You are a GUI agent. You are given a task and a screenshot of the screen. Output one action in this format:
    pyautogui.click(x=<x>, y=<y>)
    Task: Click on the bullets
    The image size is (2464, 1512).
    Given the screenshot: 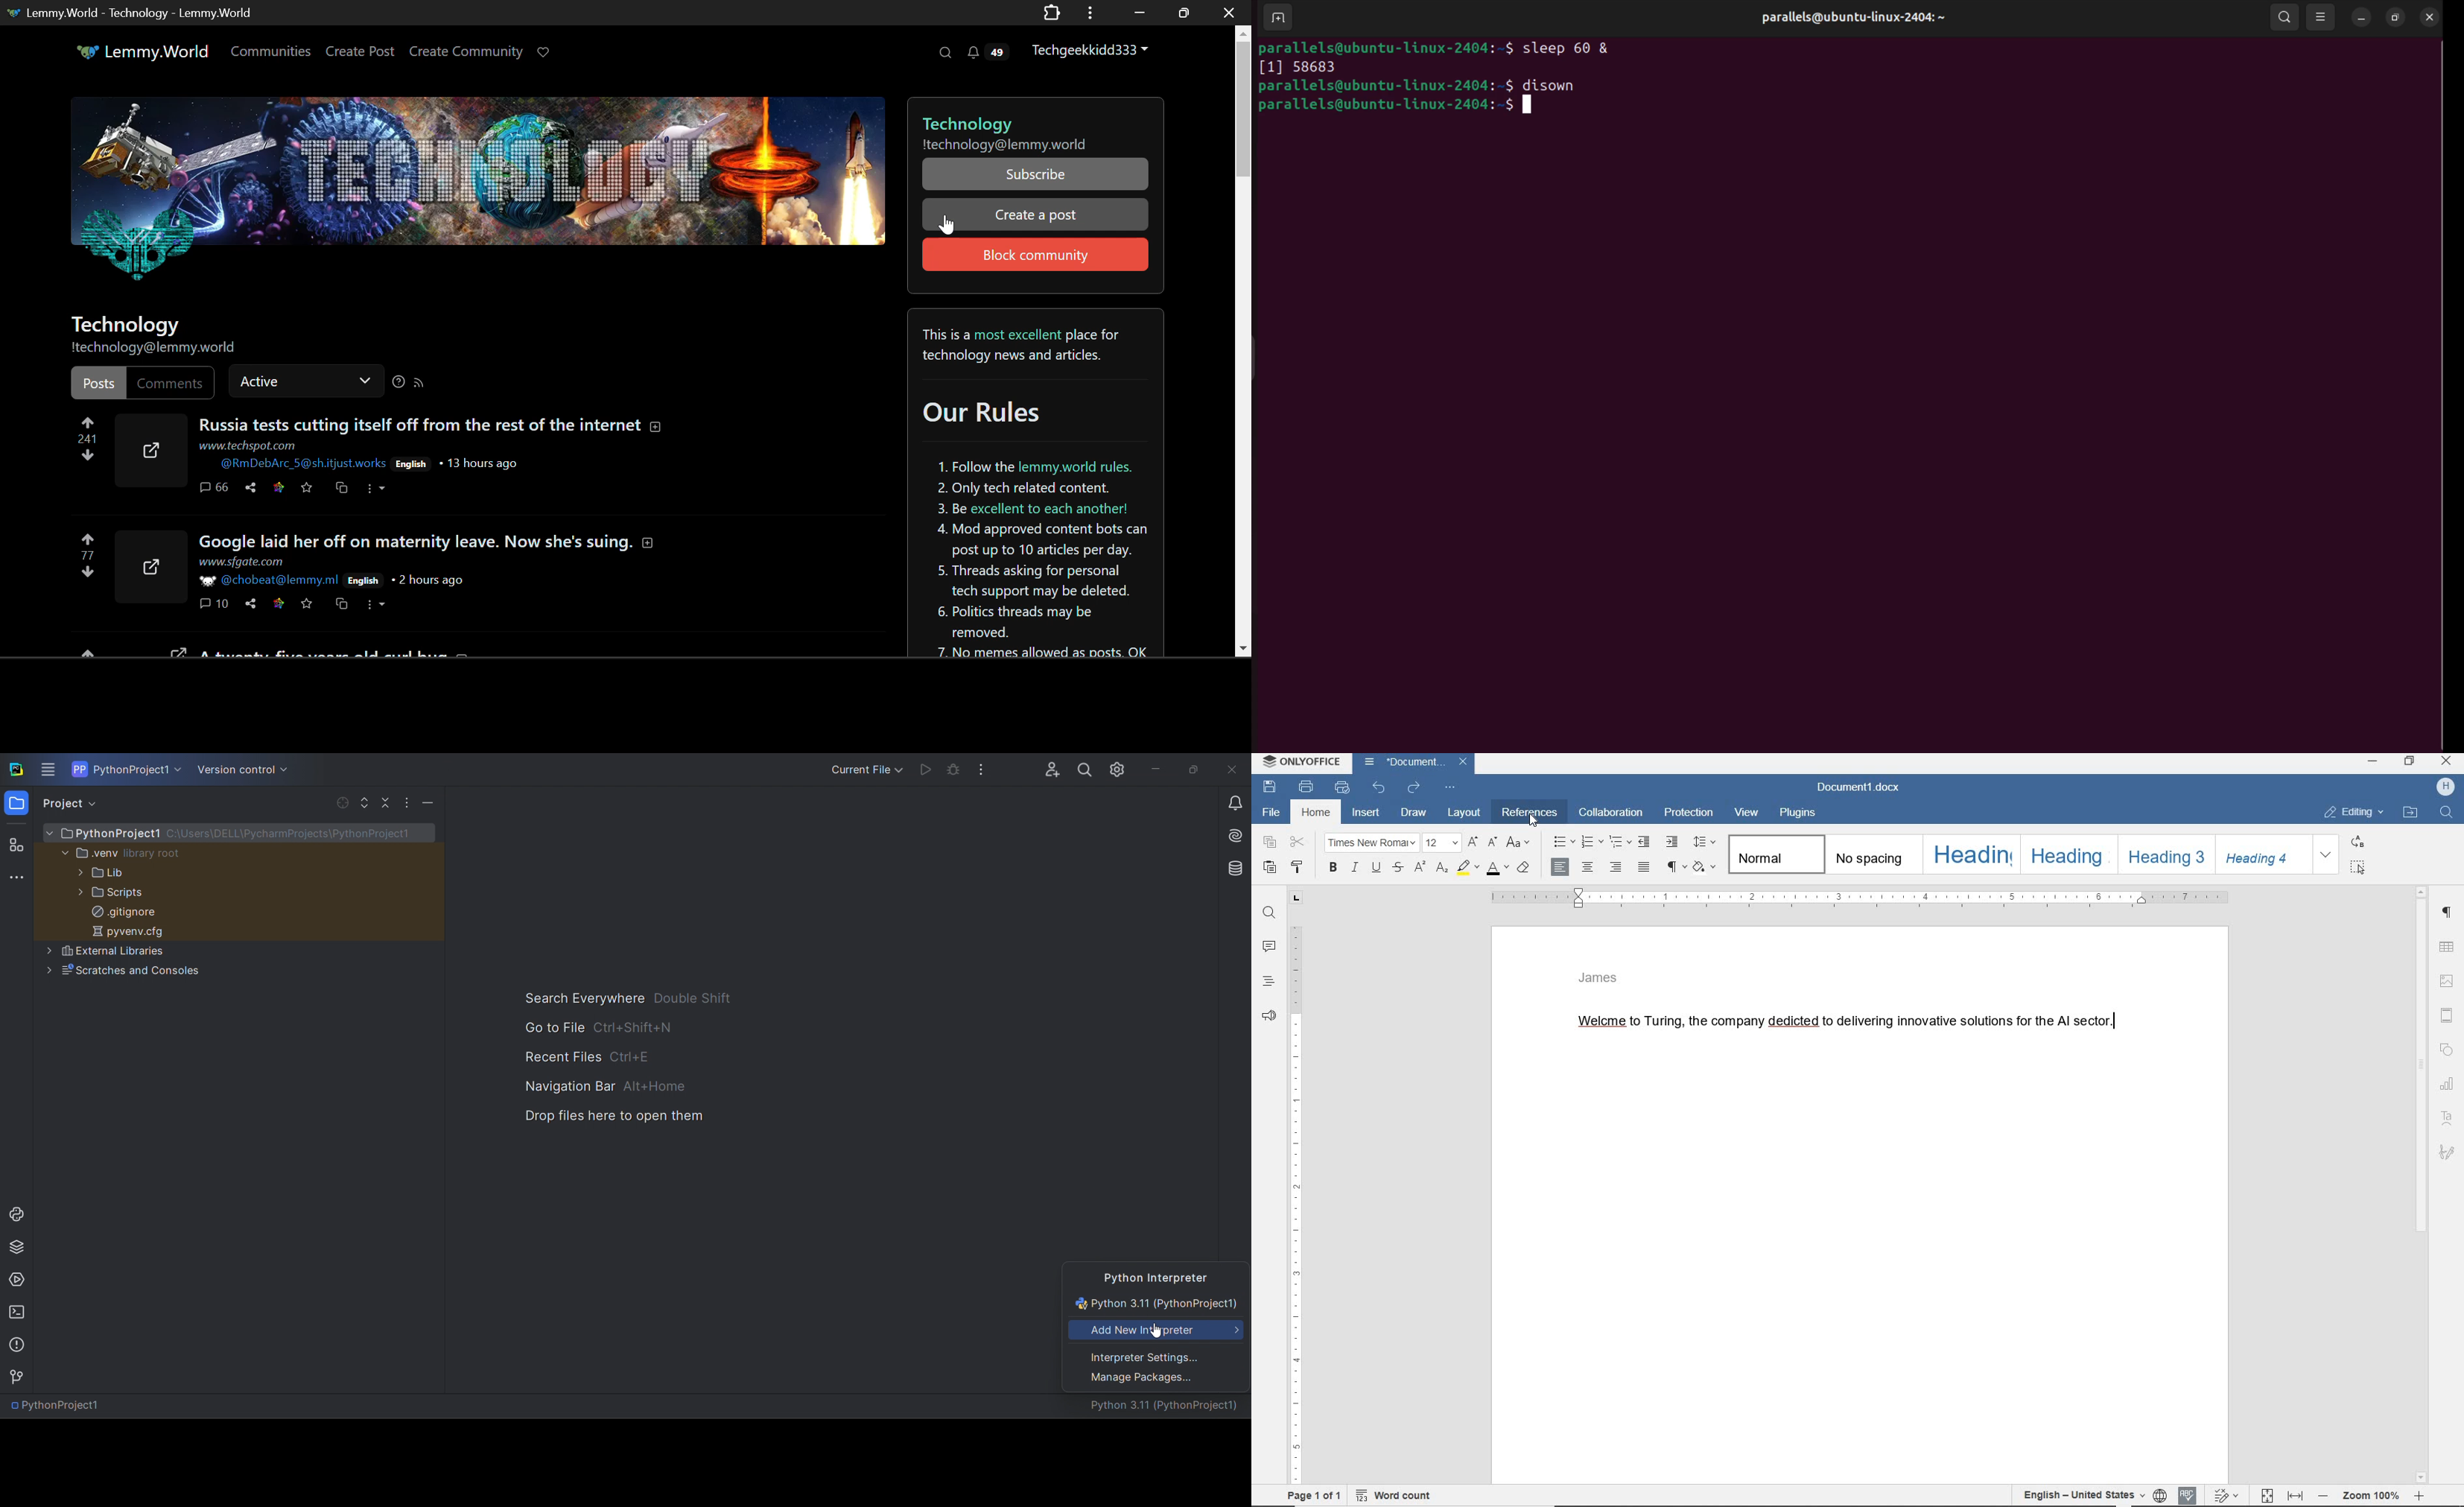 What is the action you would take?
    pyautogui.click(x=1563, y=842)
    